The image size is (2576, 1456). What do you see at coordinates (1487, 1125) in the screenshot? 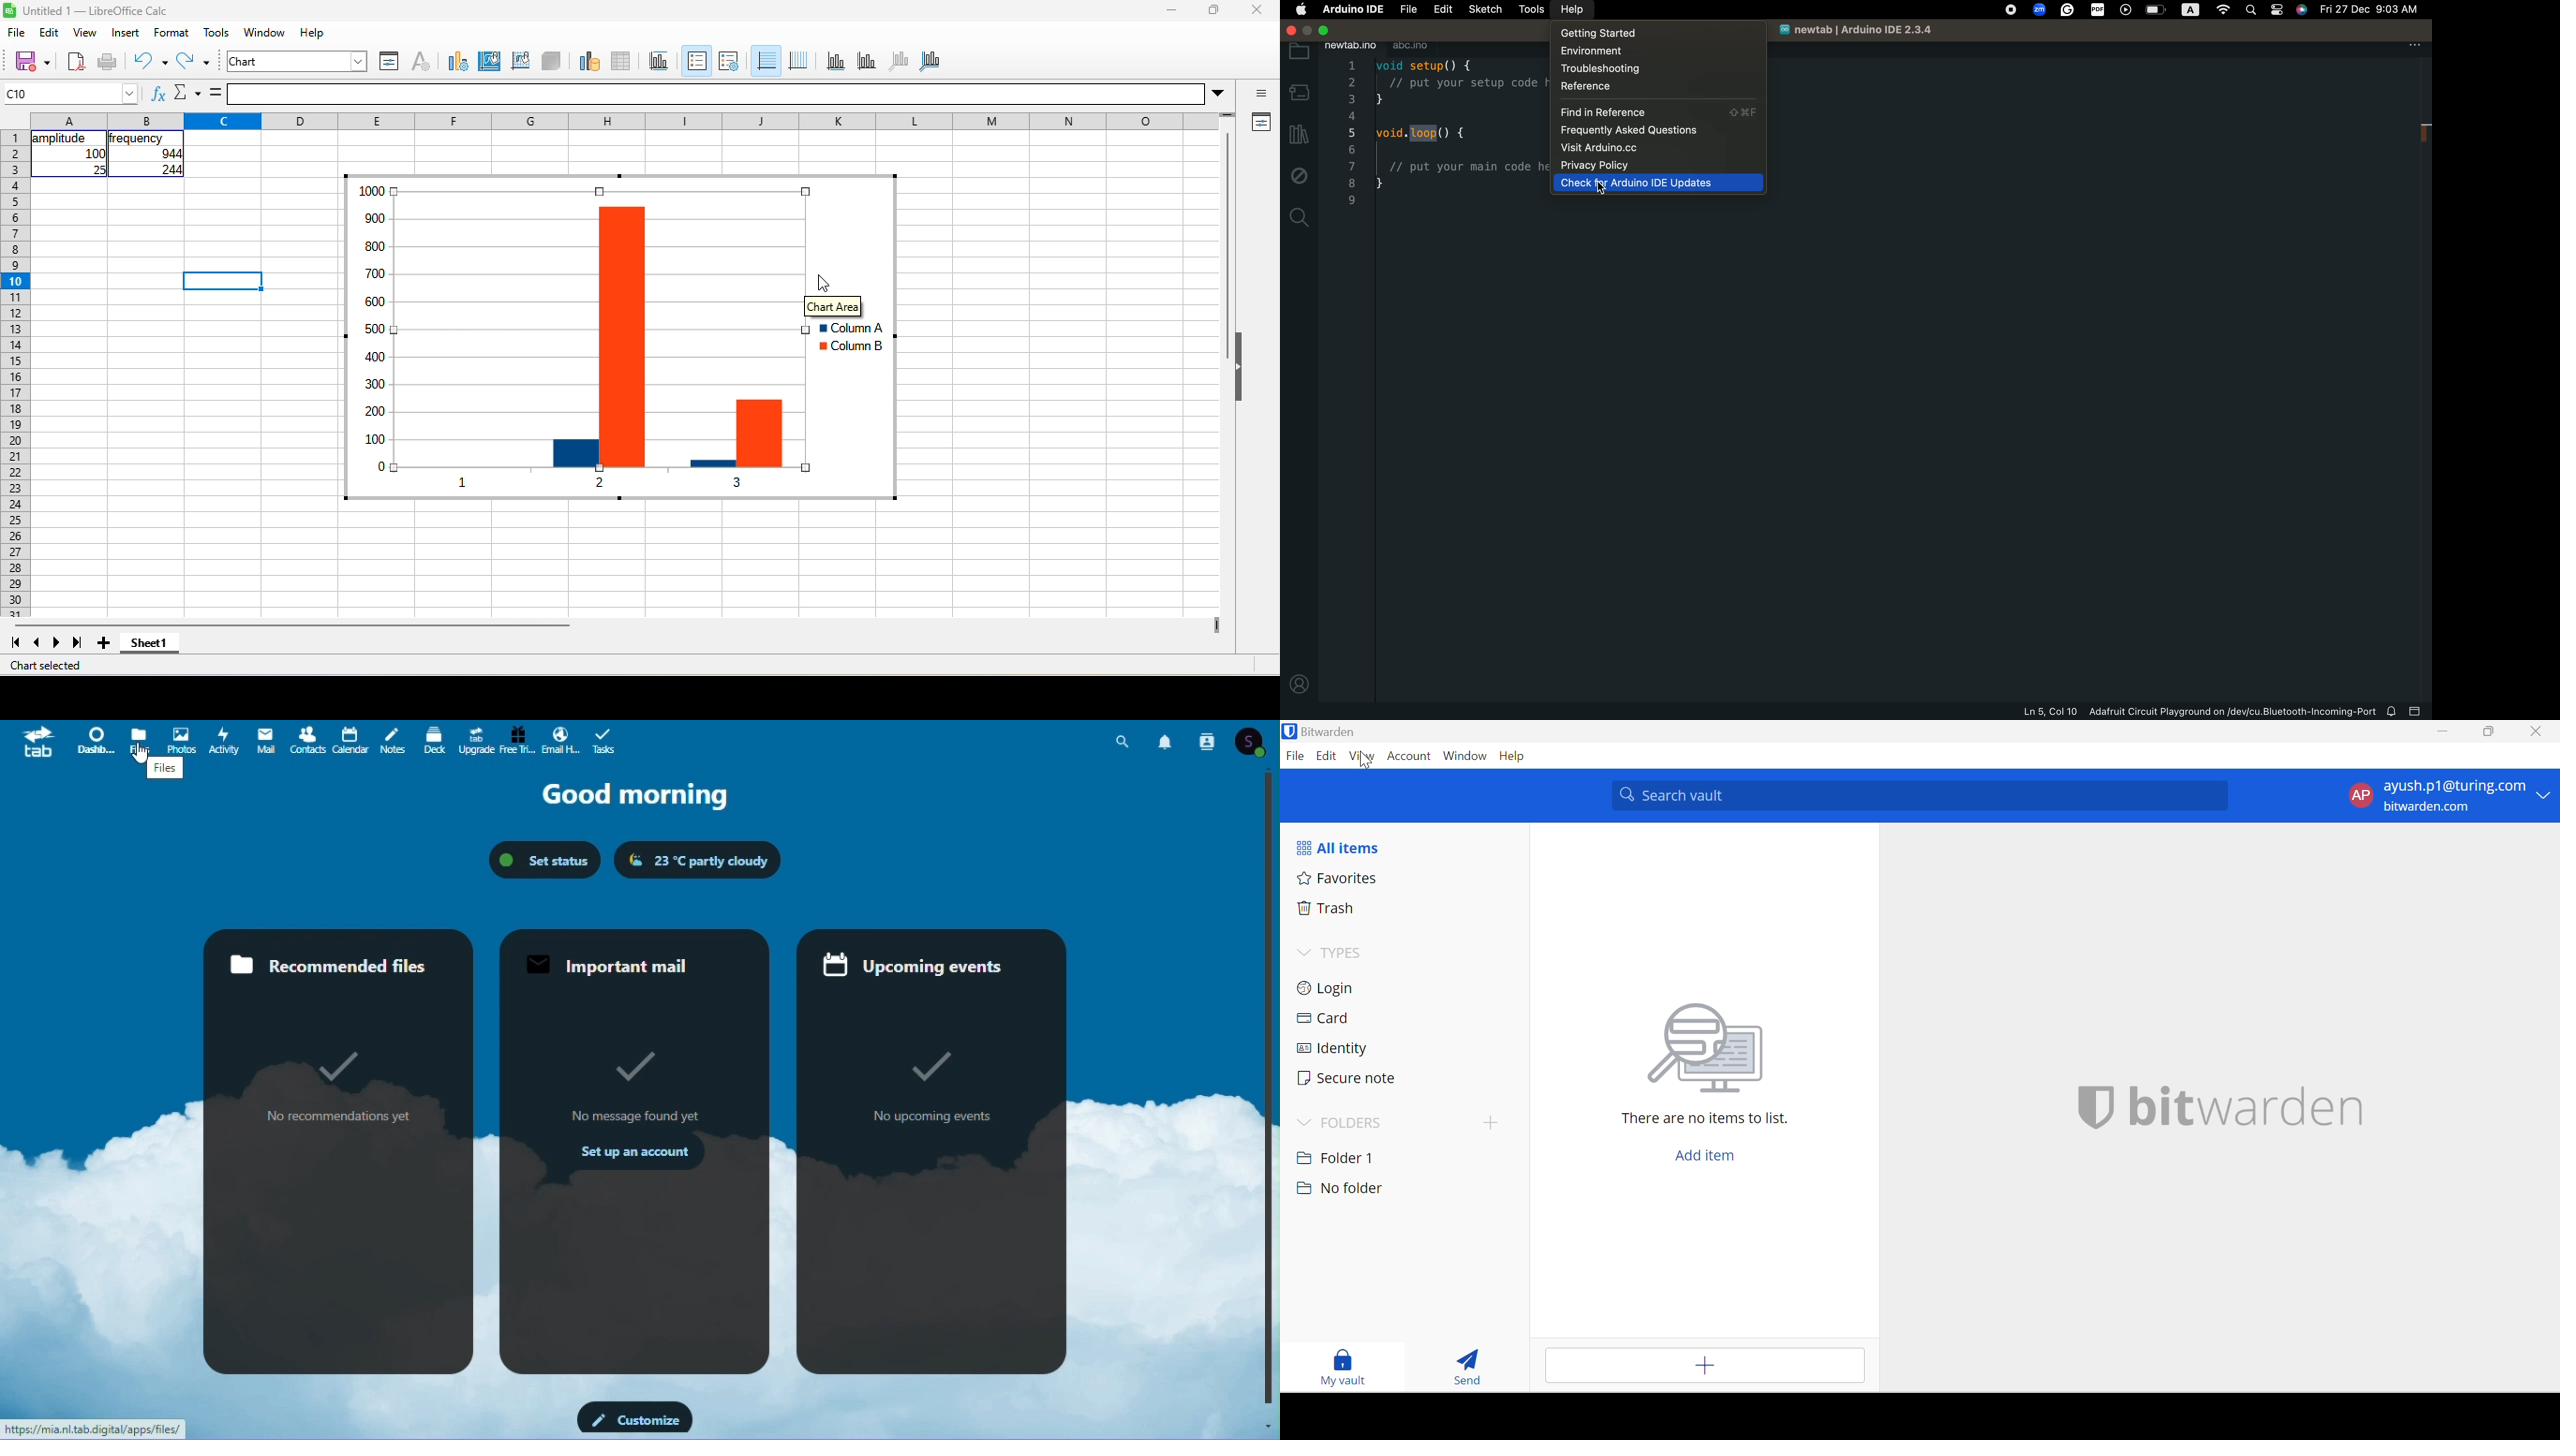
I see `create folder` at bounding box center [1487, 1125].